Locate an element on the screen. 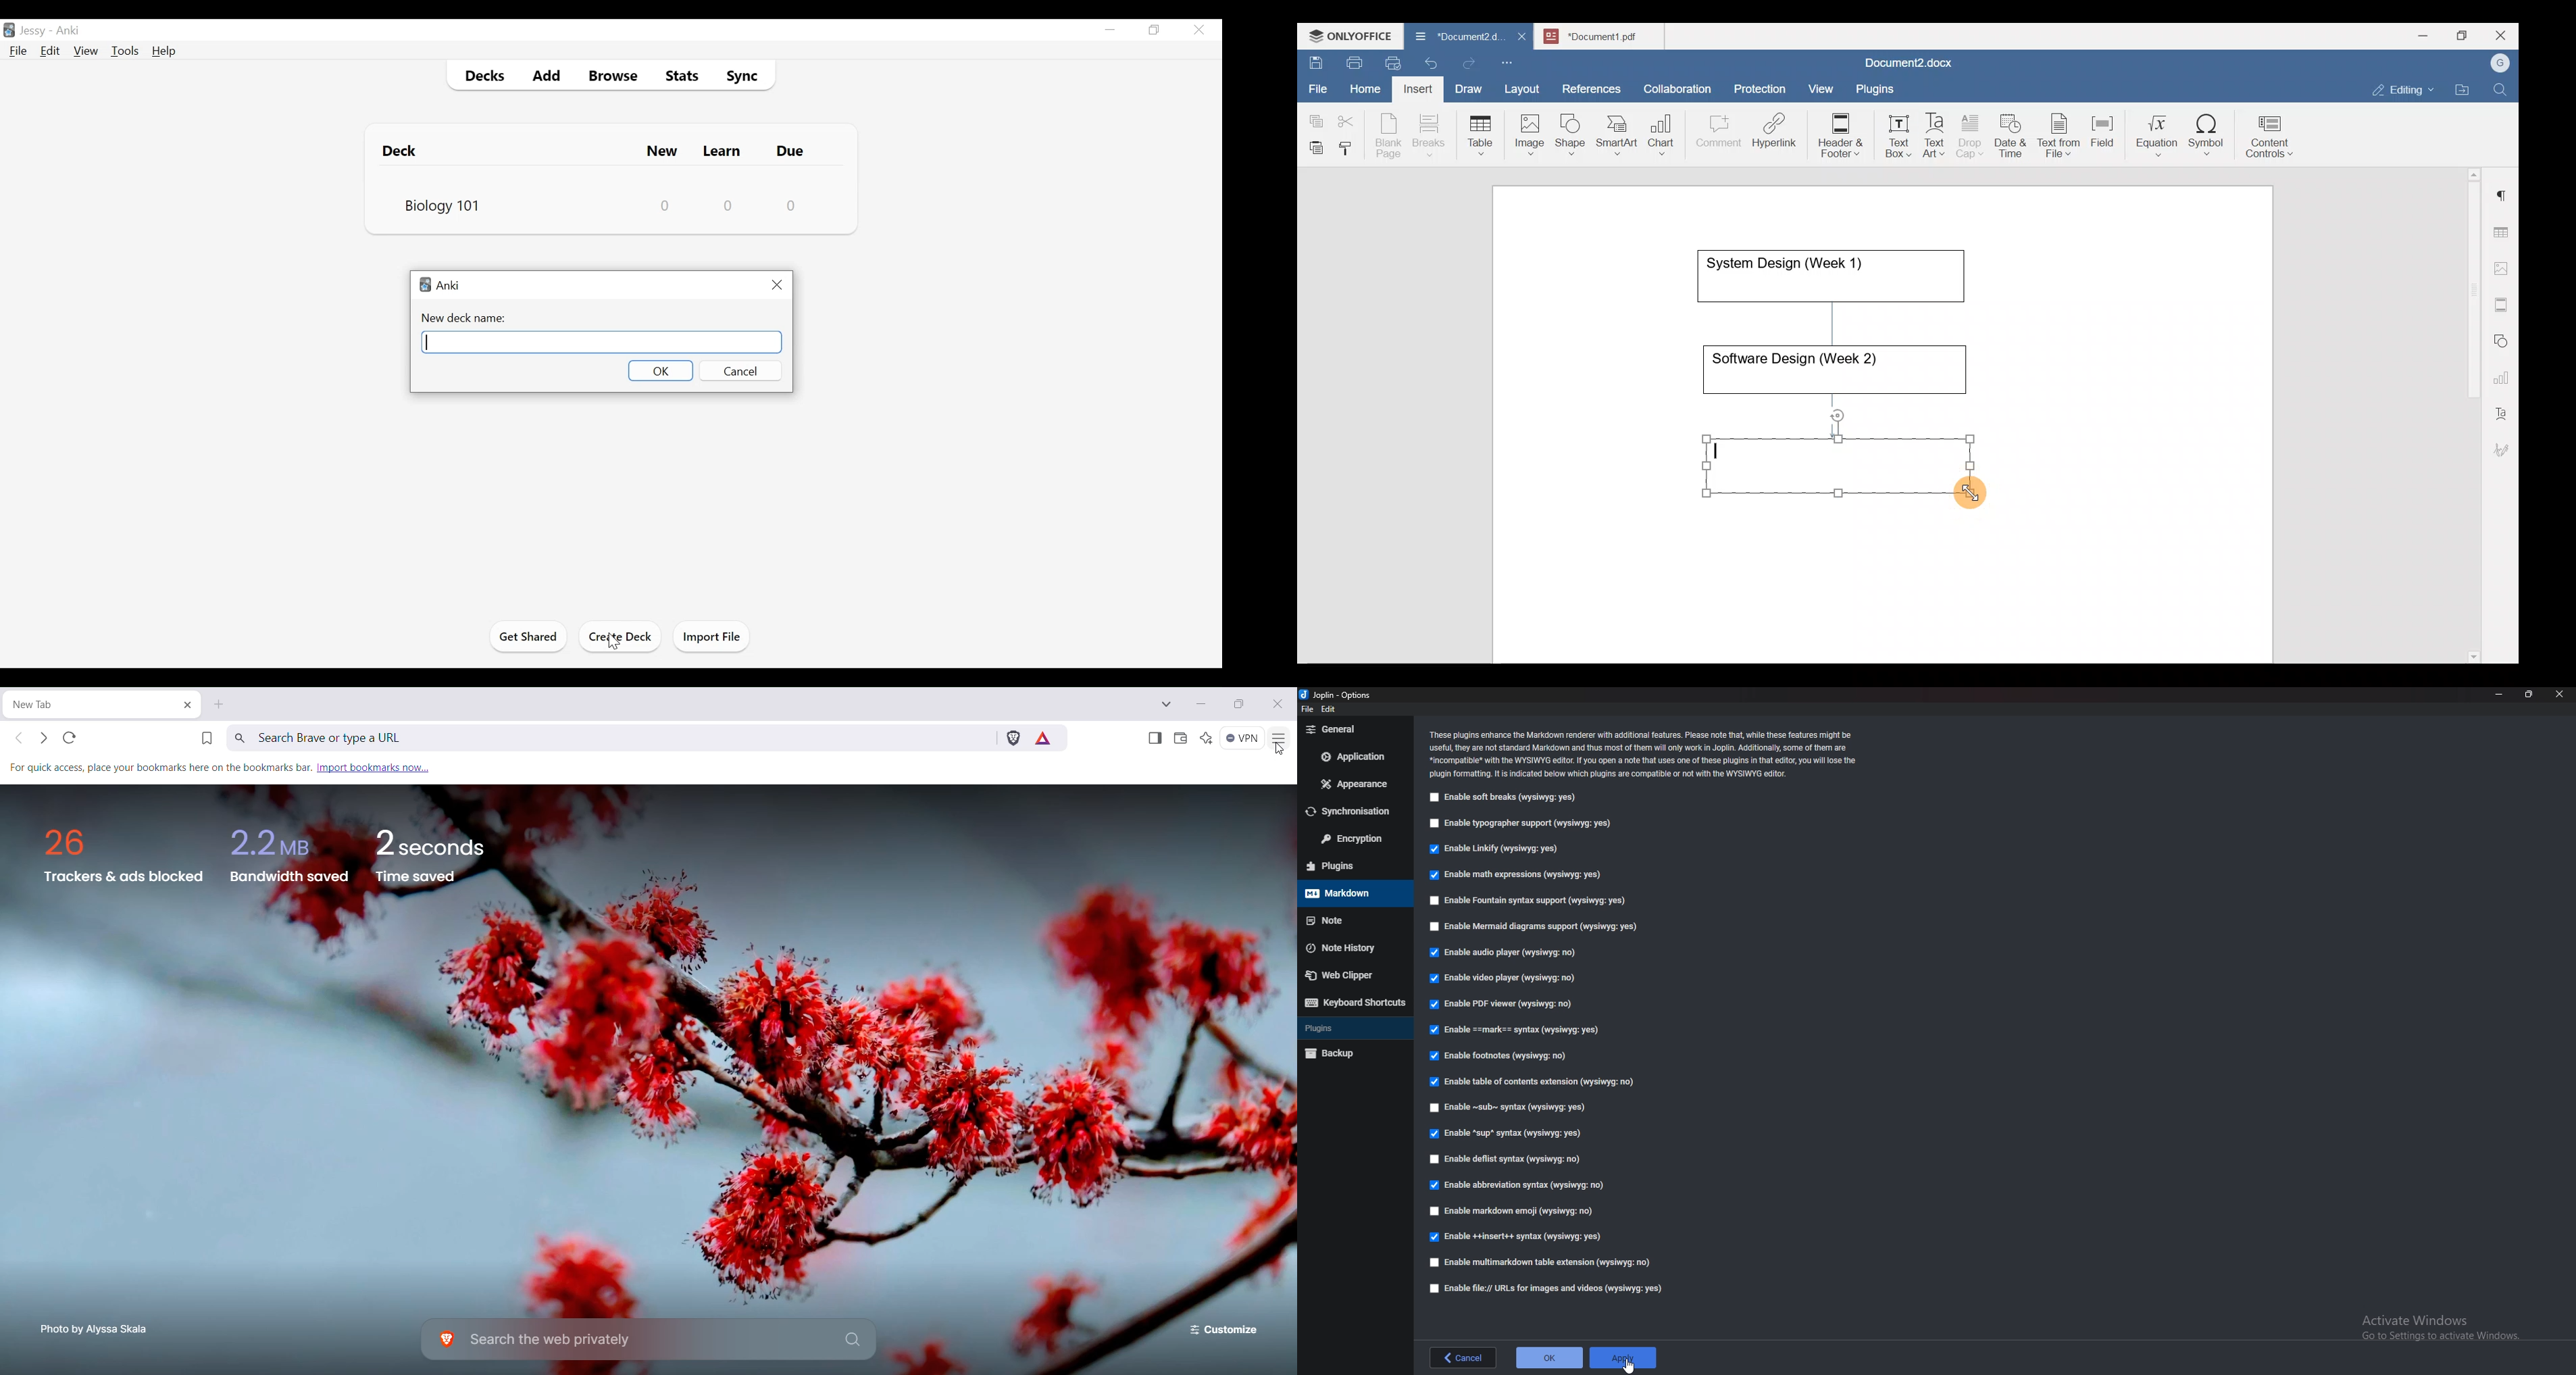  Sync is located at coordinates (744, 74).